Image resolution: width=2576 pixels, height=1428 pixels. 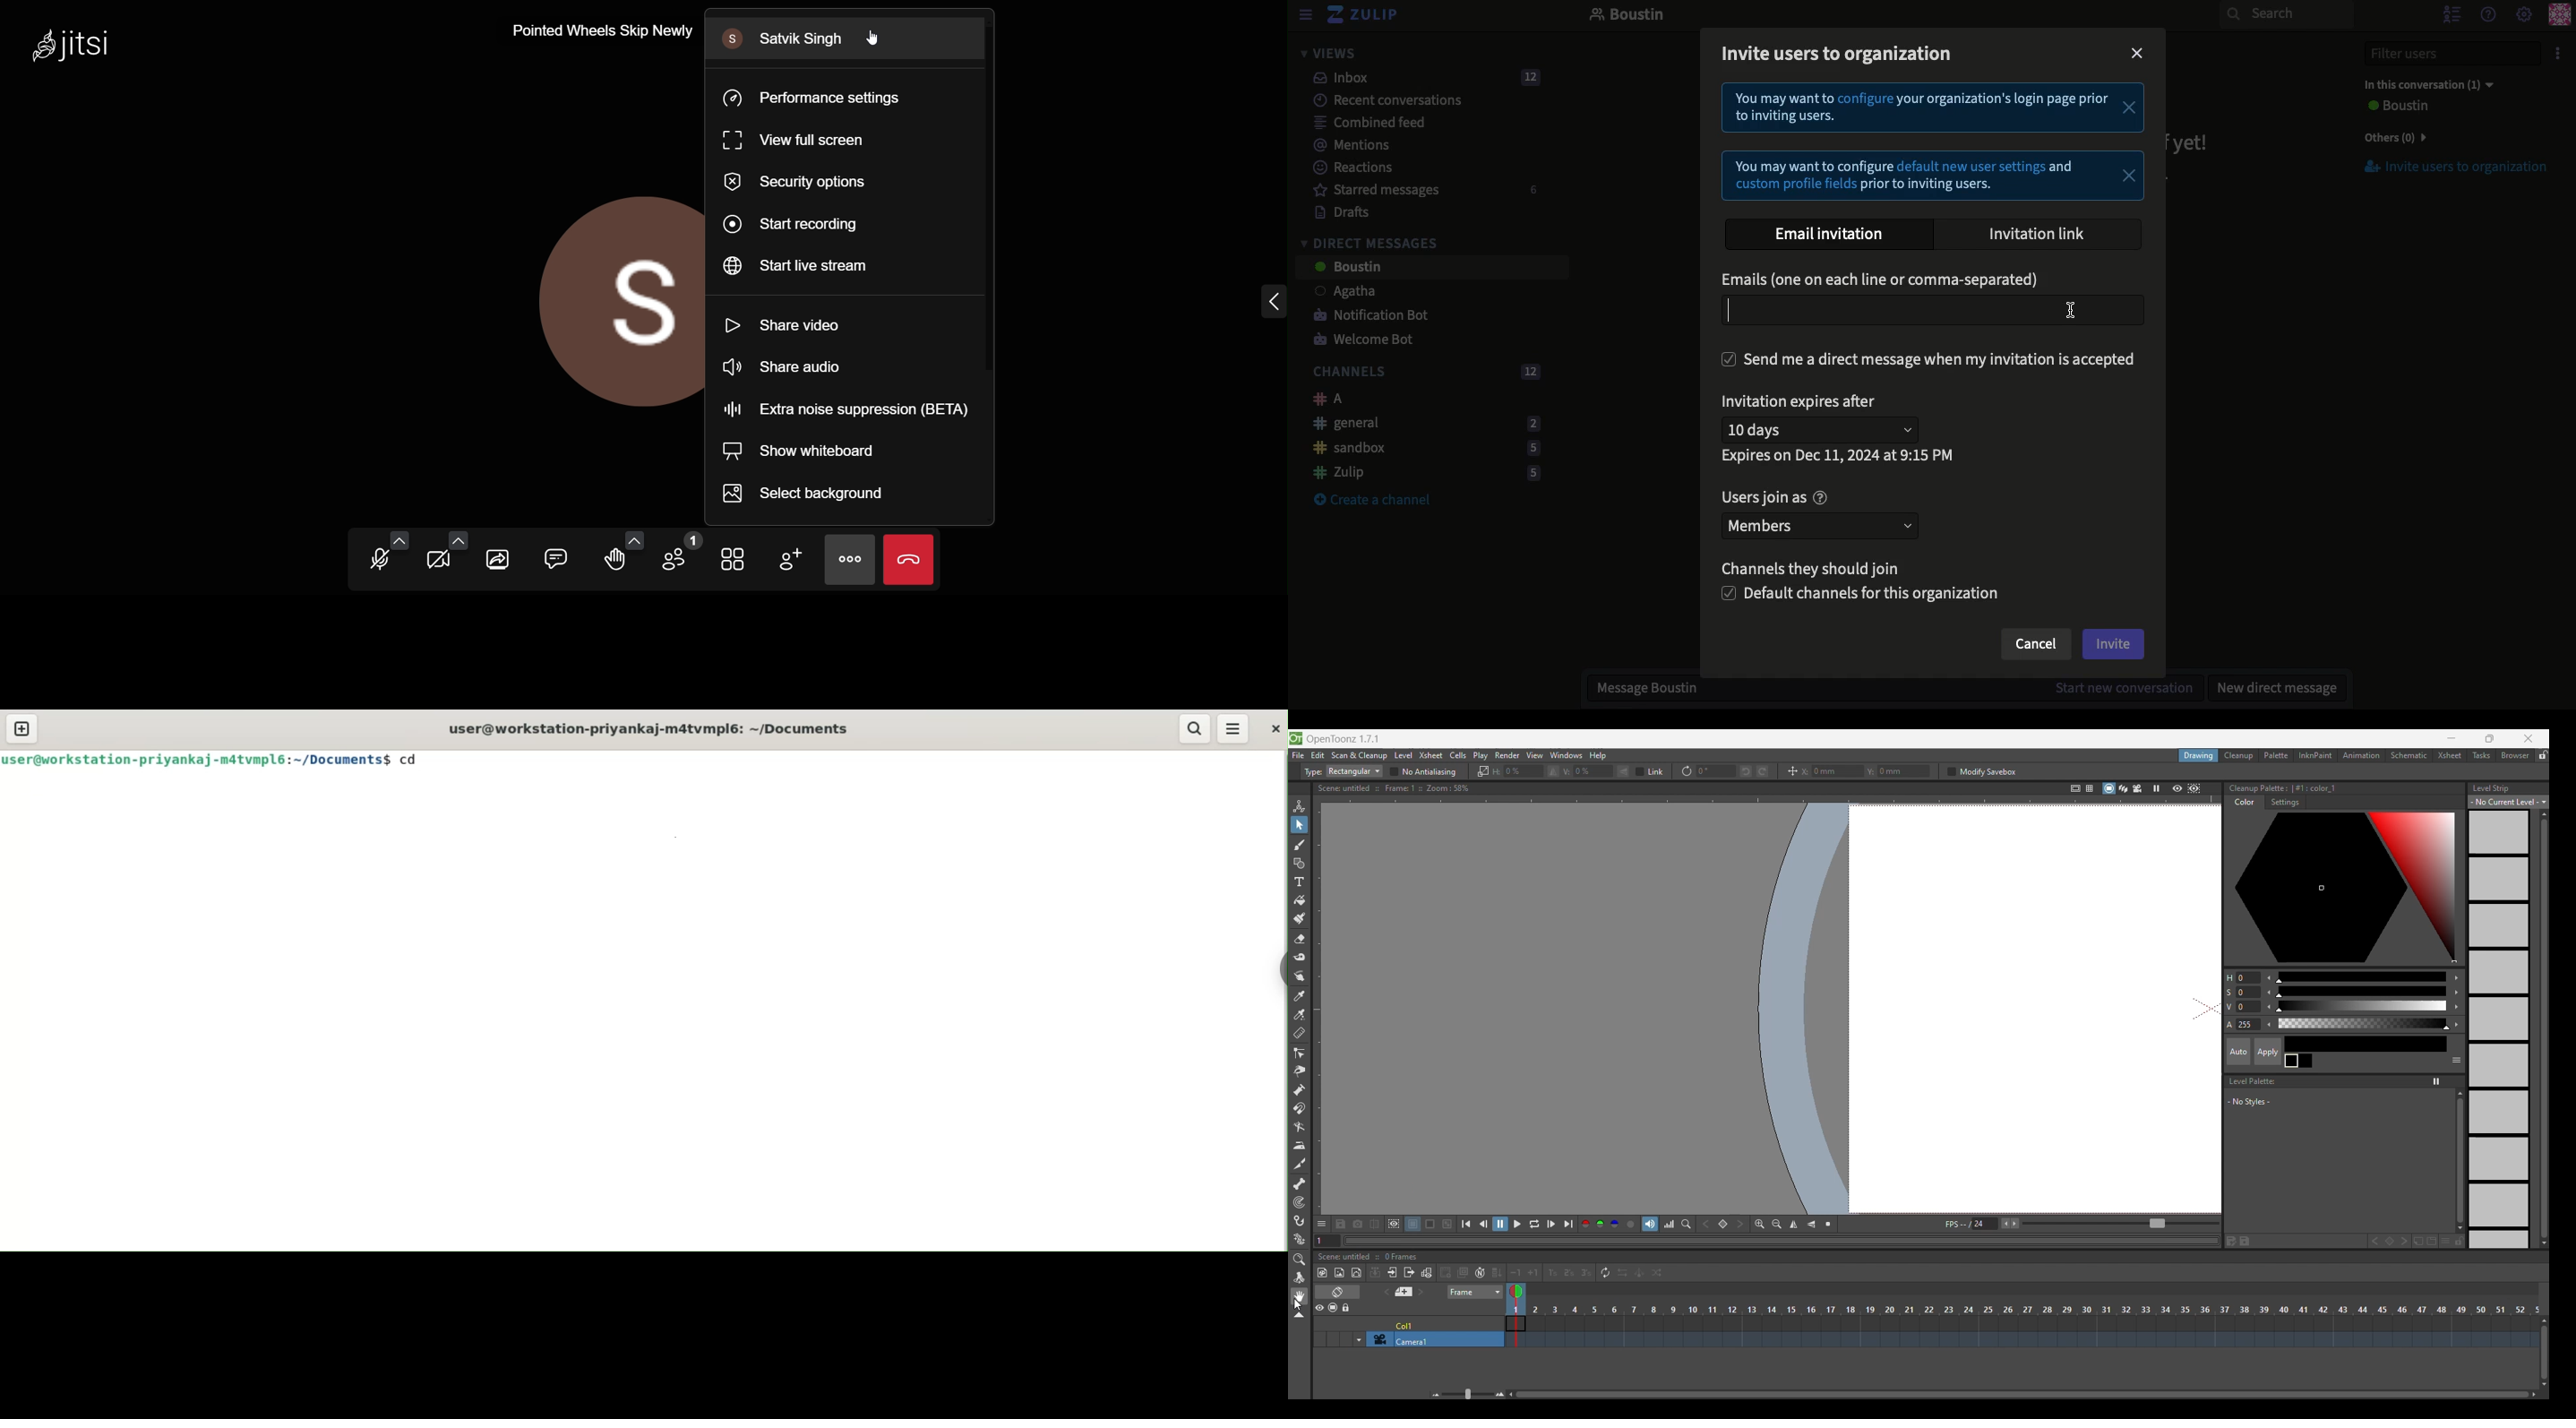 I want to click on Profile, so click(x=2559, y=16).